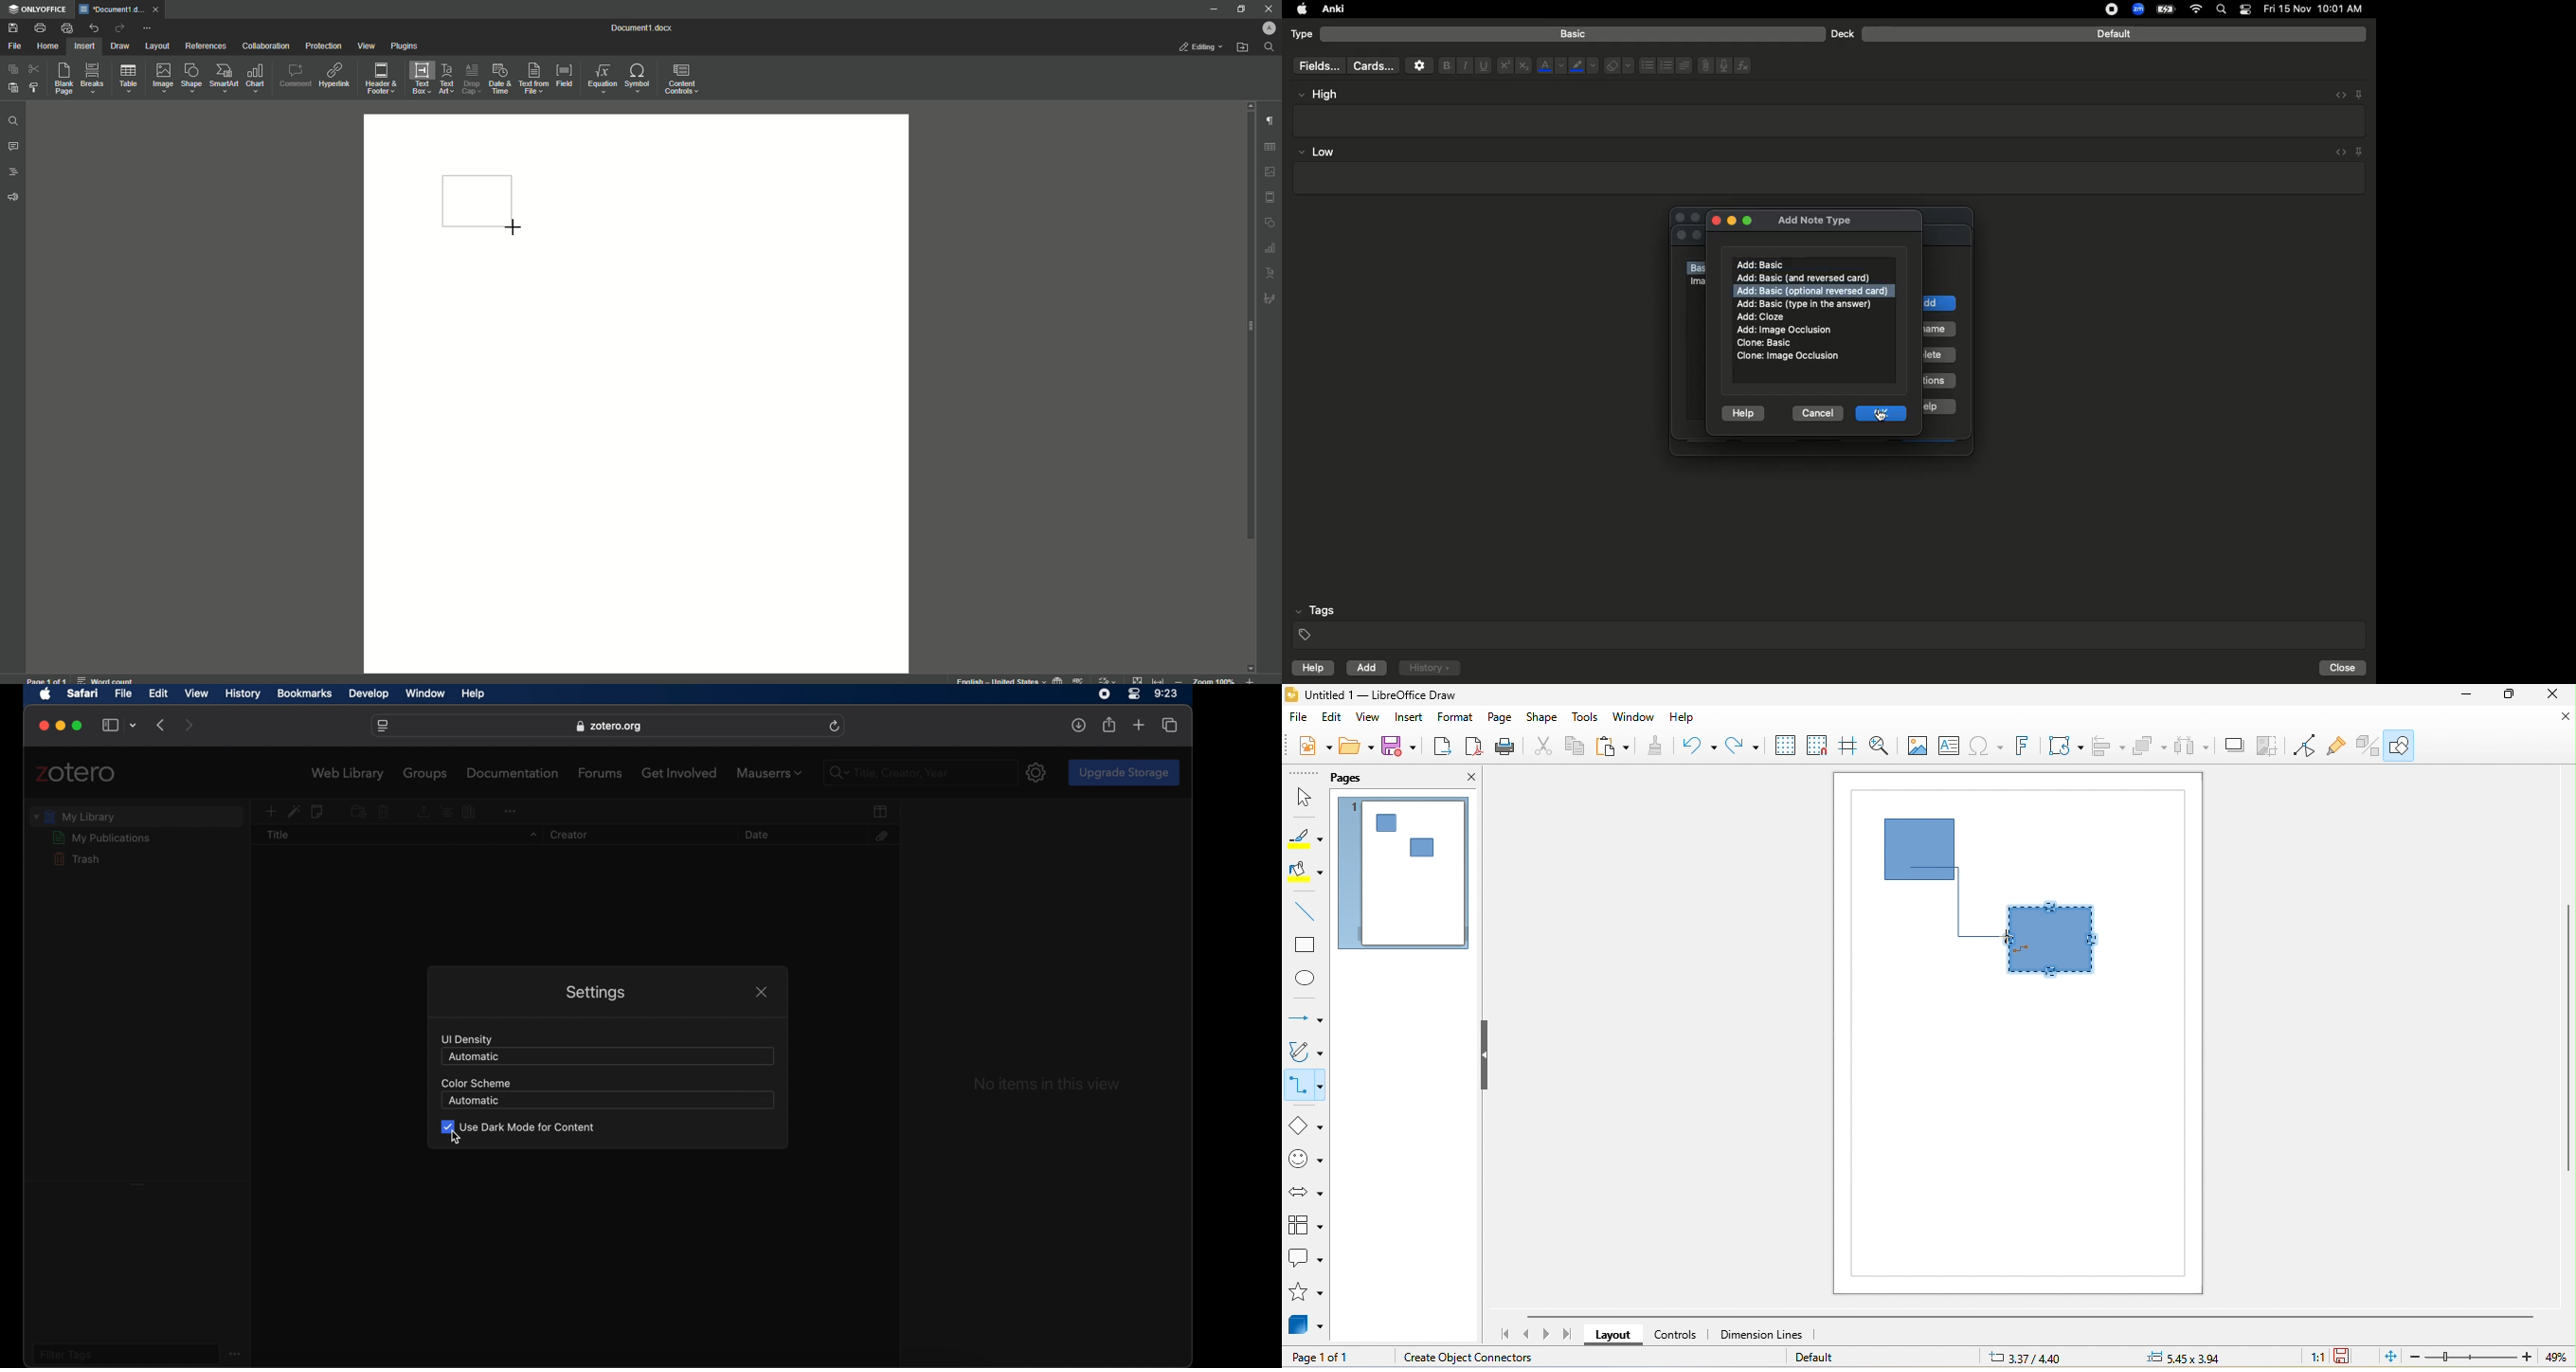 This screenshot has height=1372, width=2576. I want to click on 1:1, so click(2316, 1357).